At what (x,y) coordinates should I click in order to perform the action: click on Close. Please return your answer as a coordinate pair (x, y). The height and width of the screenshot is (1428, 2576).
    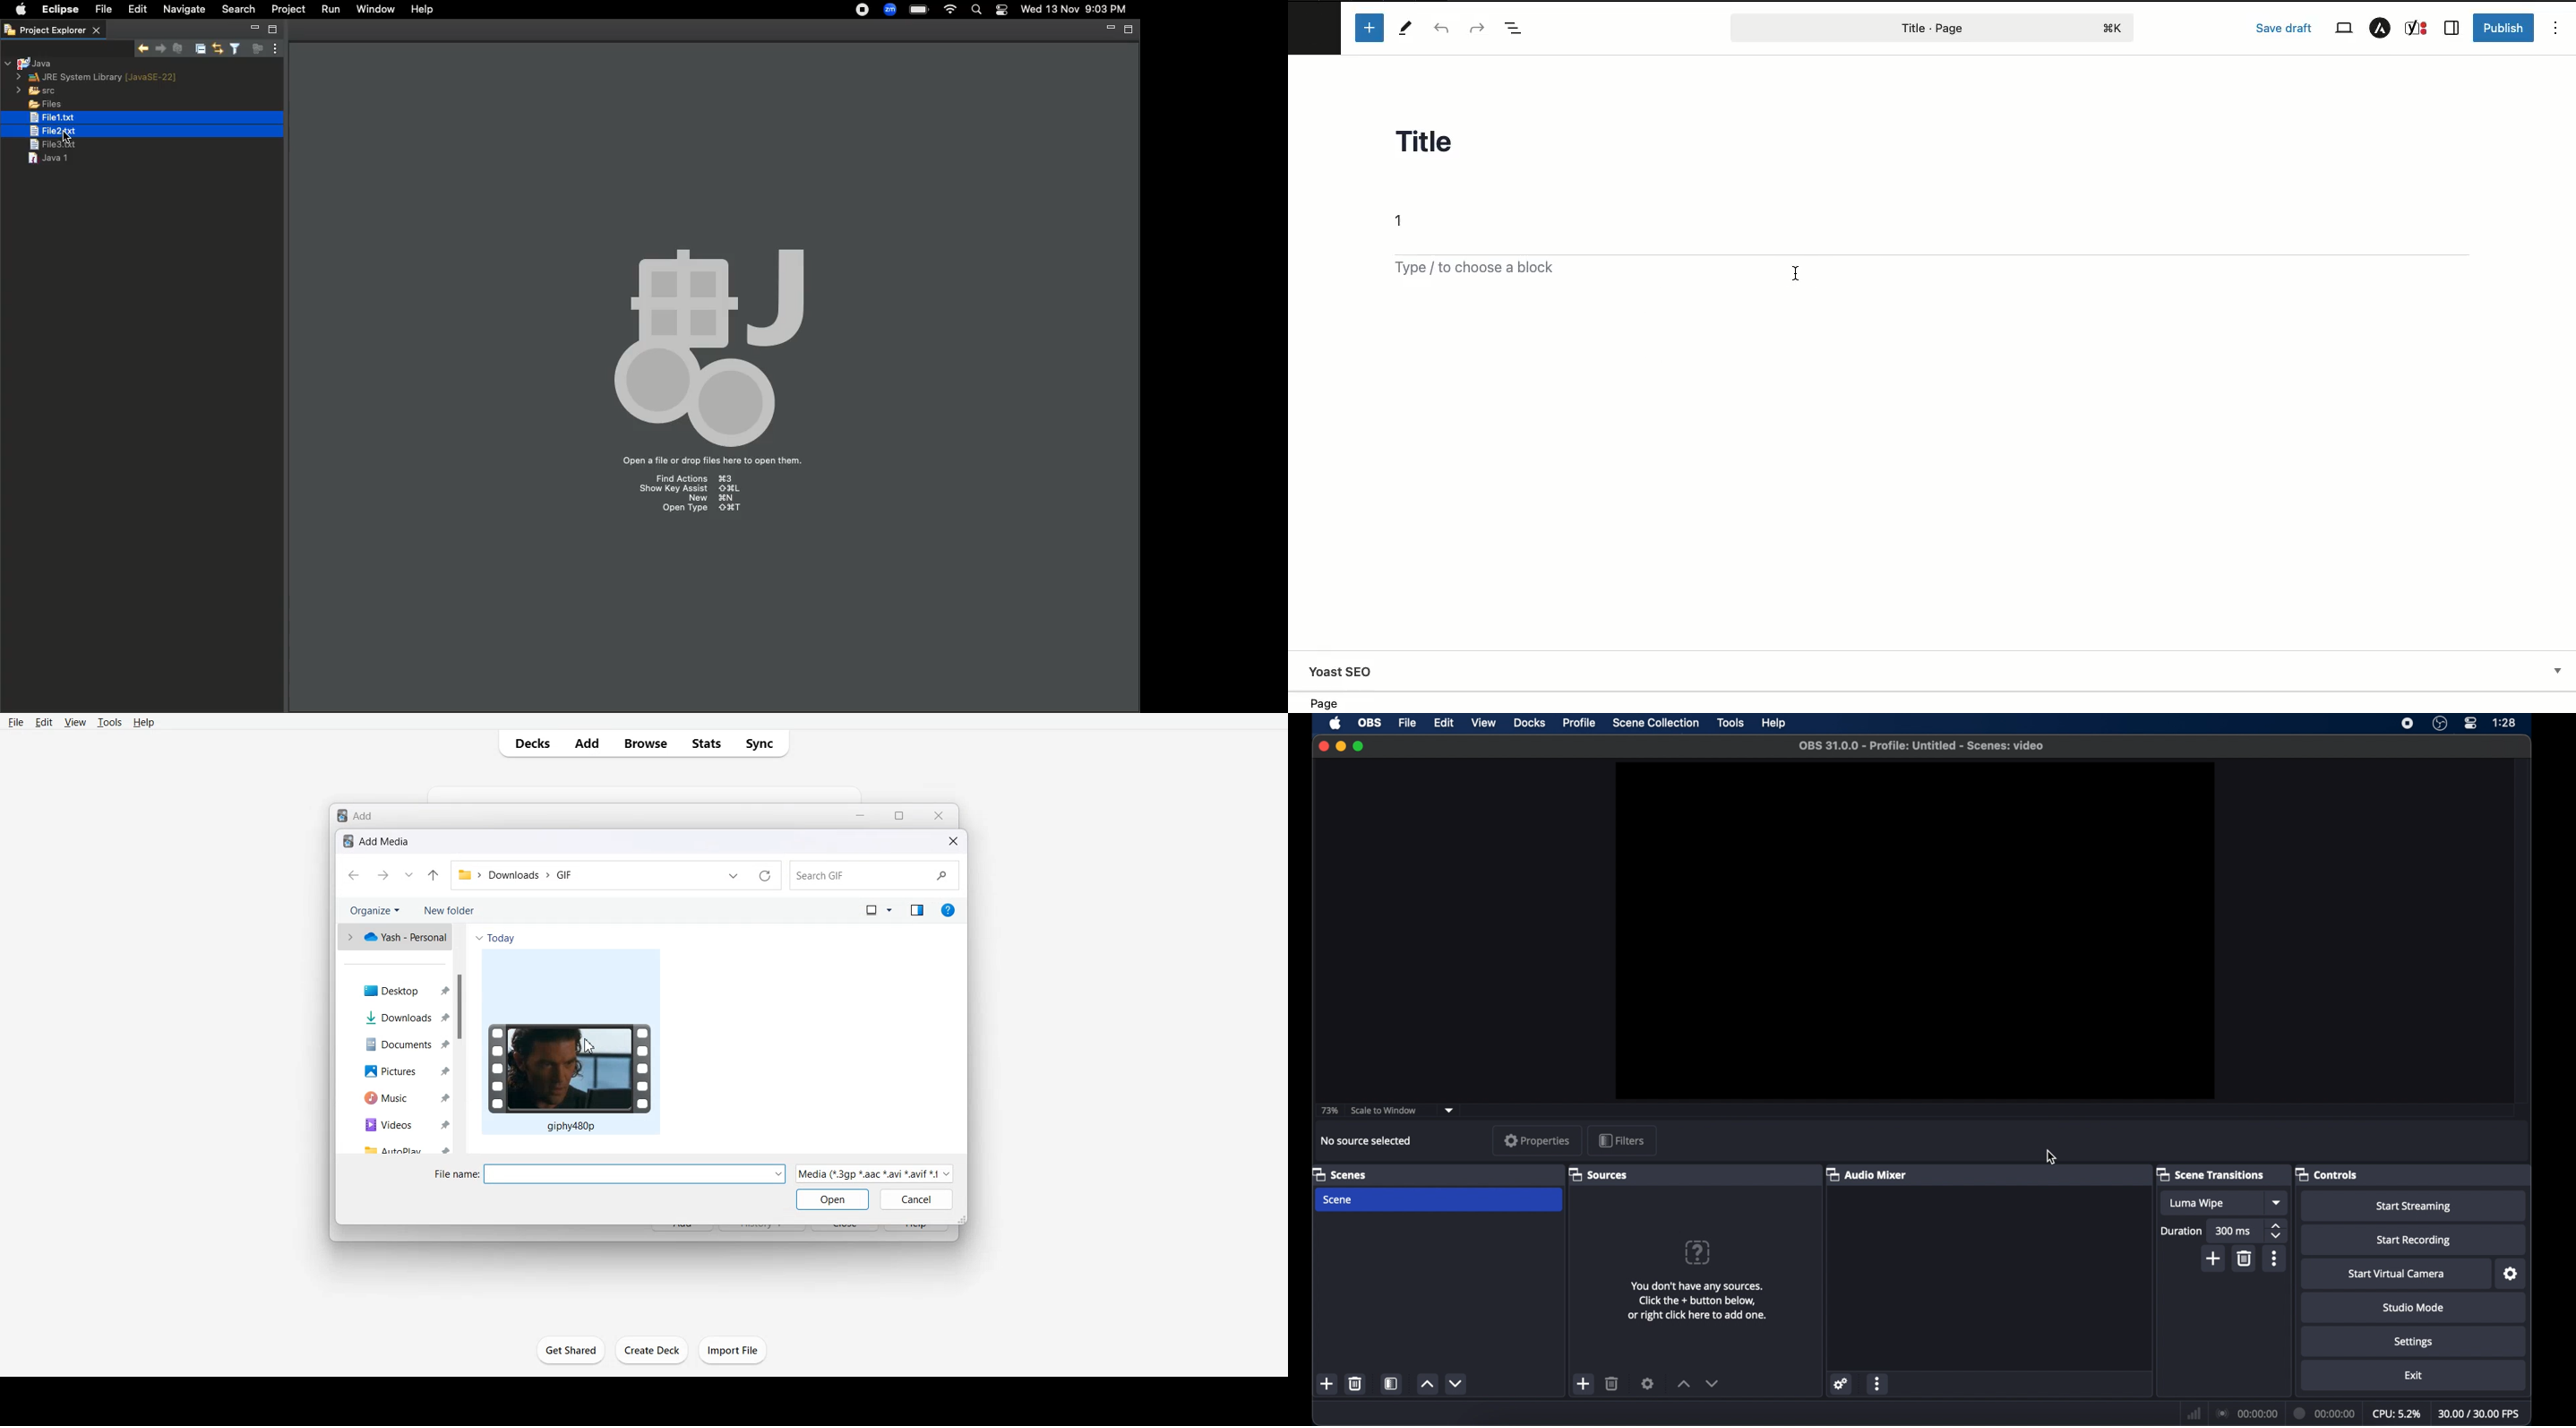
    Looking at the image, I should click on (953, 841).